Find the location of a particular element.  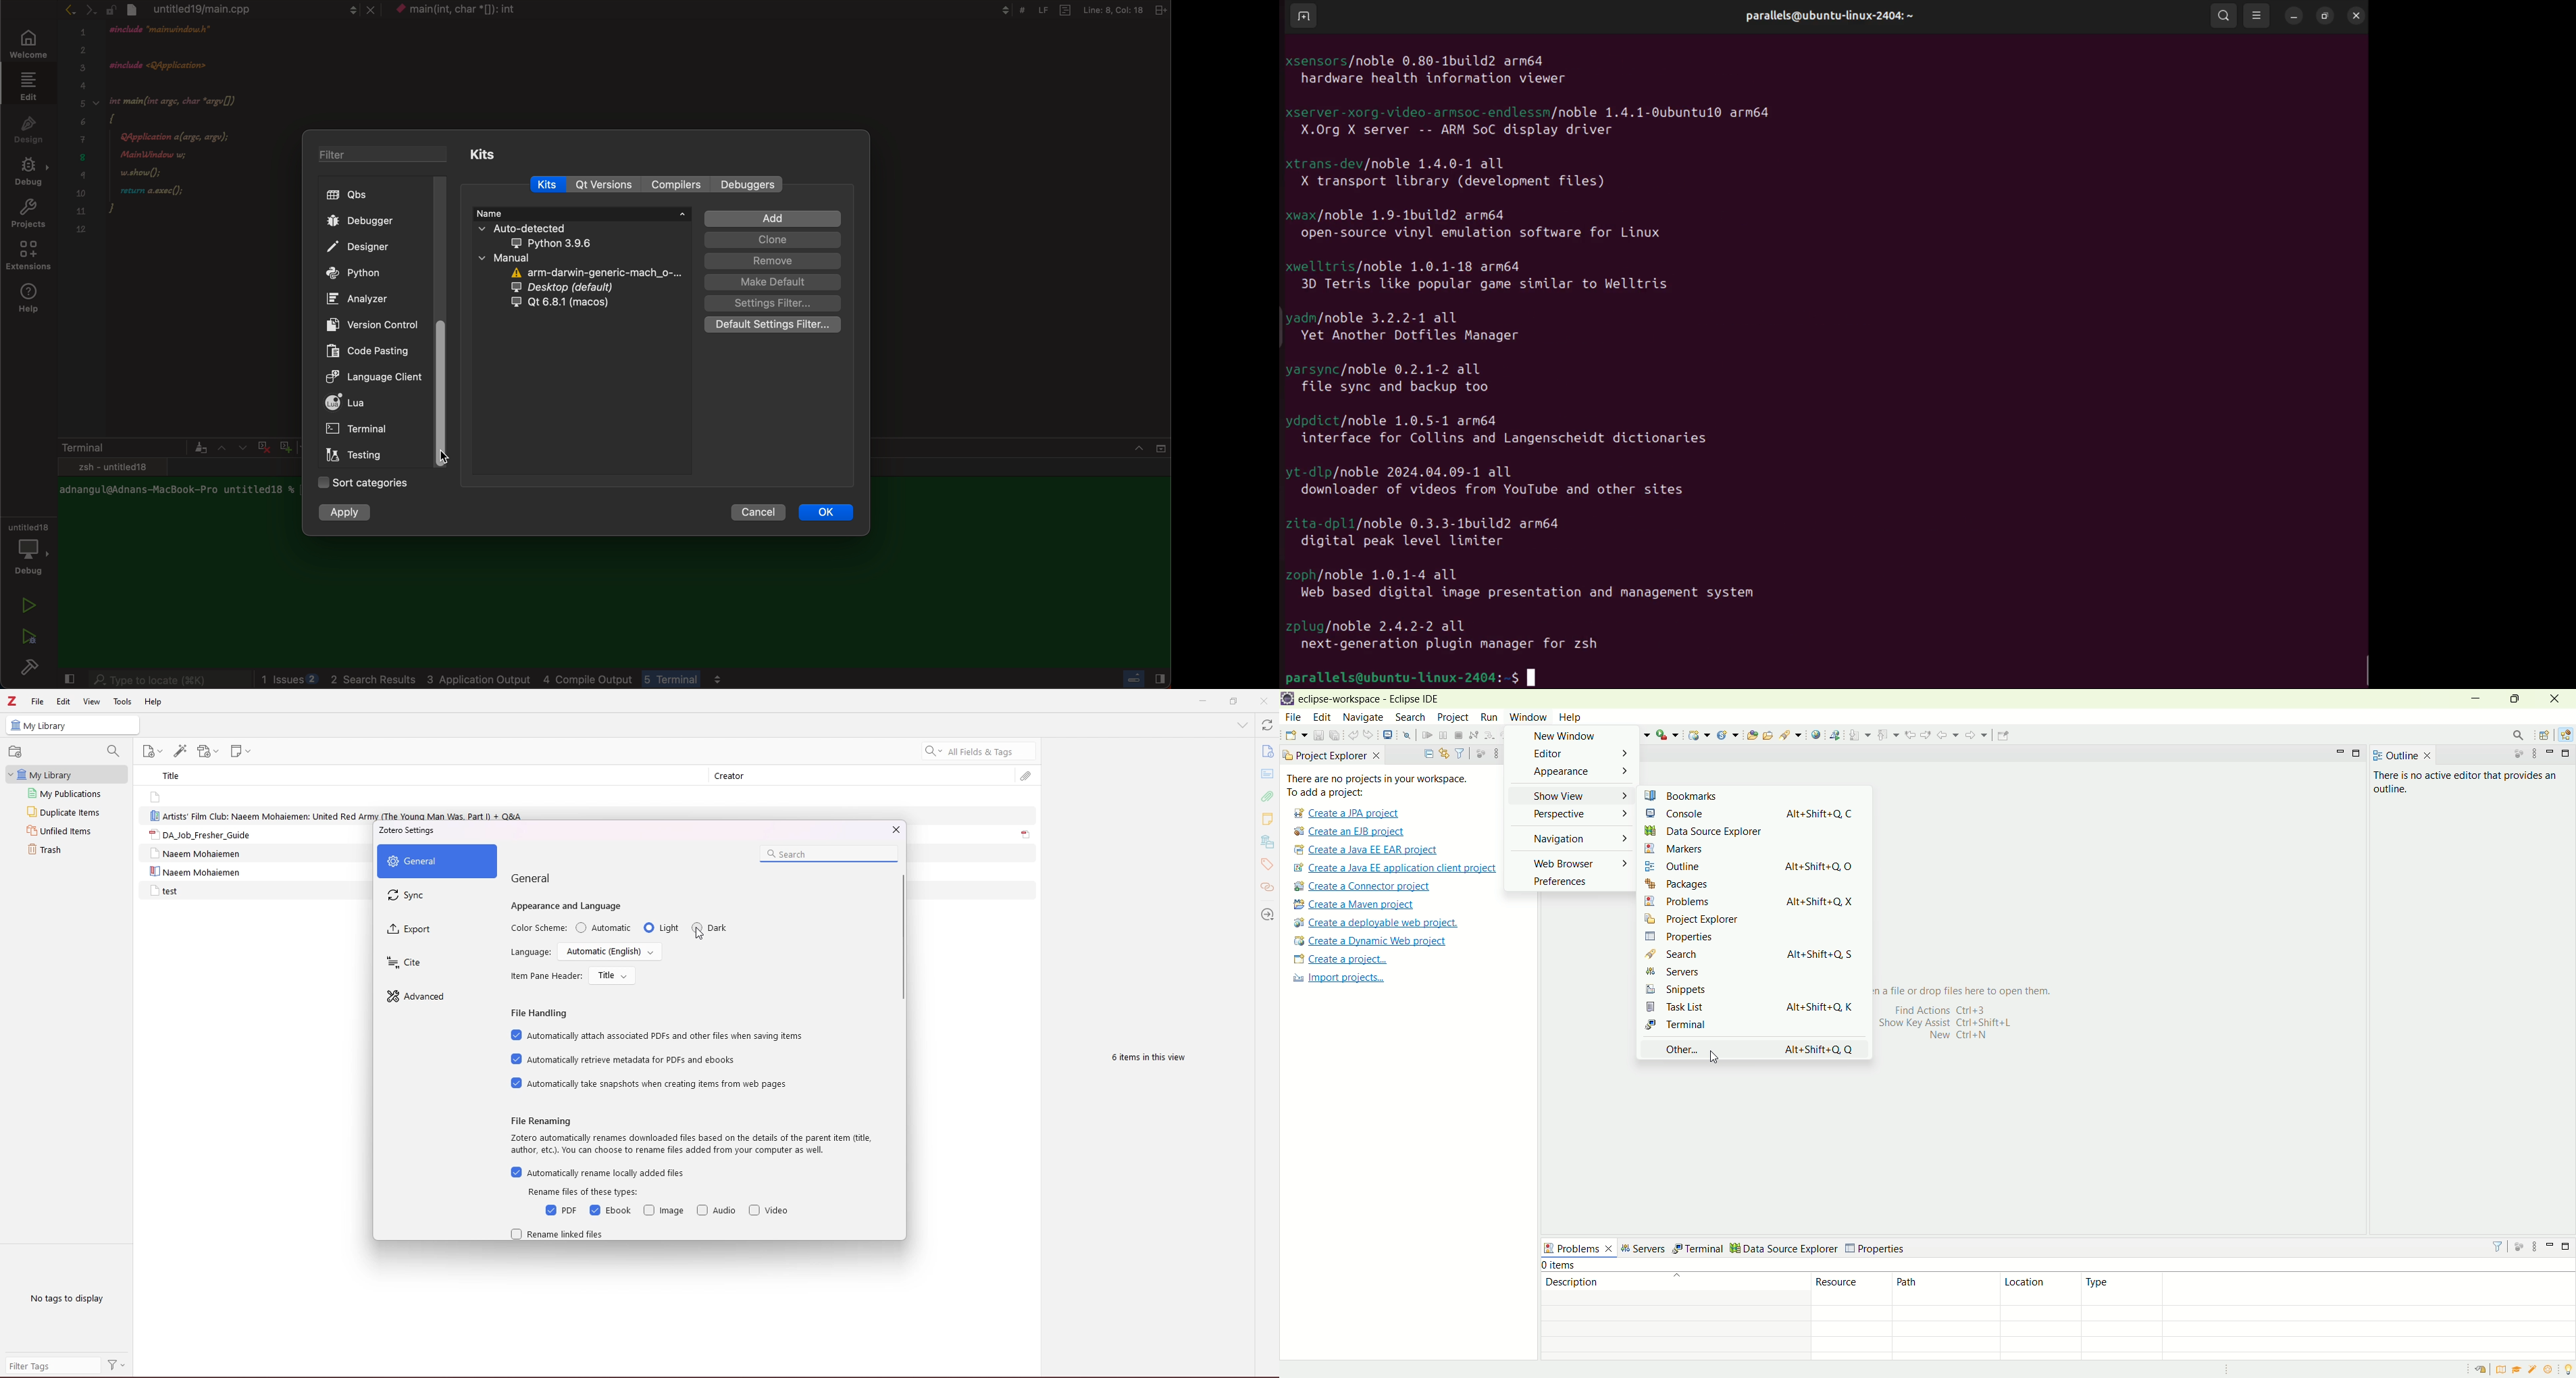

clone is located at coordinates (772, 240).